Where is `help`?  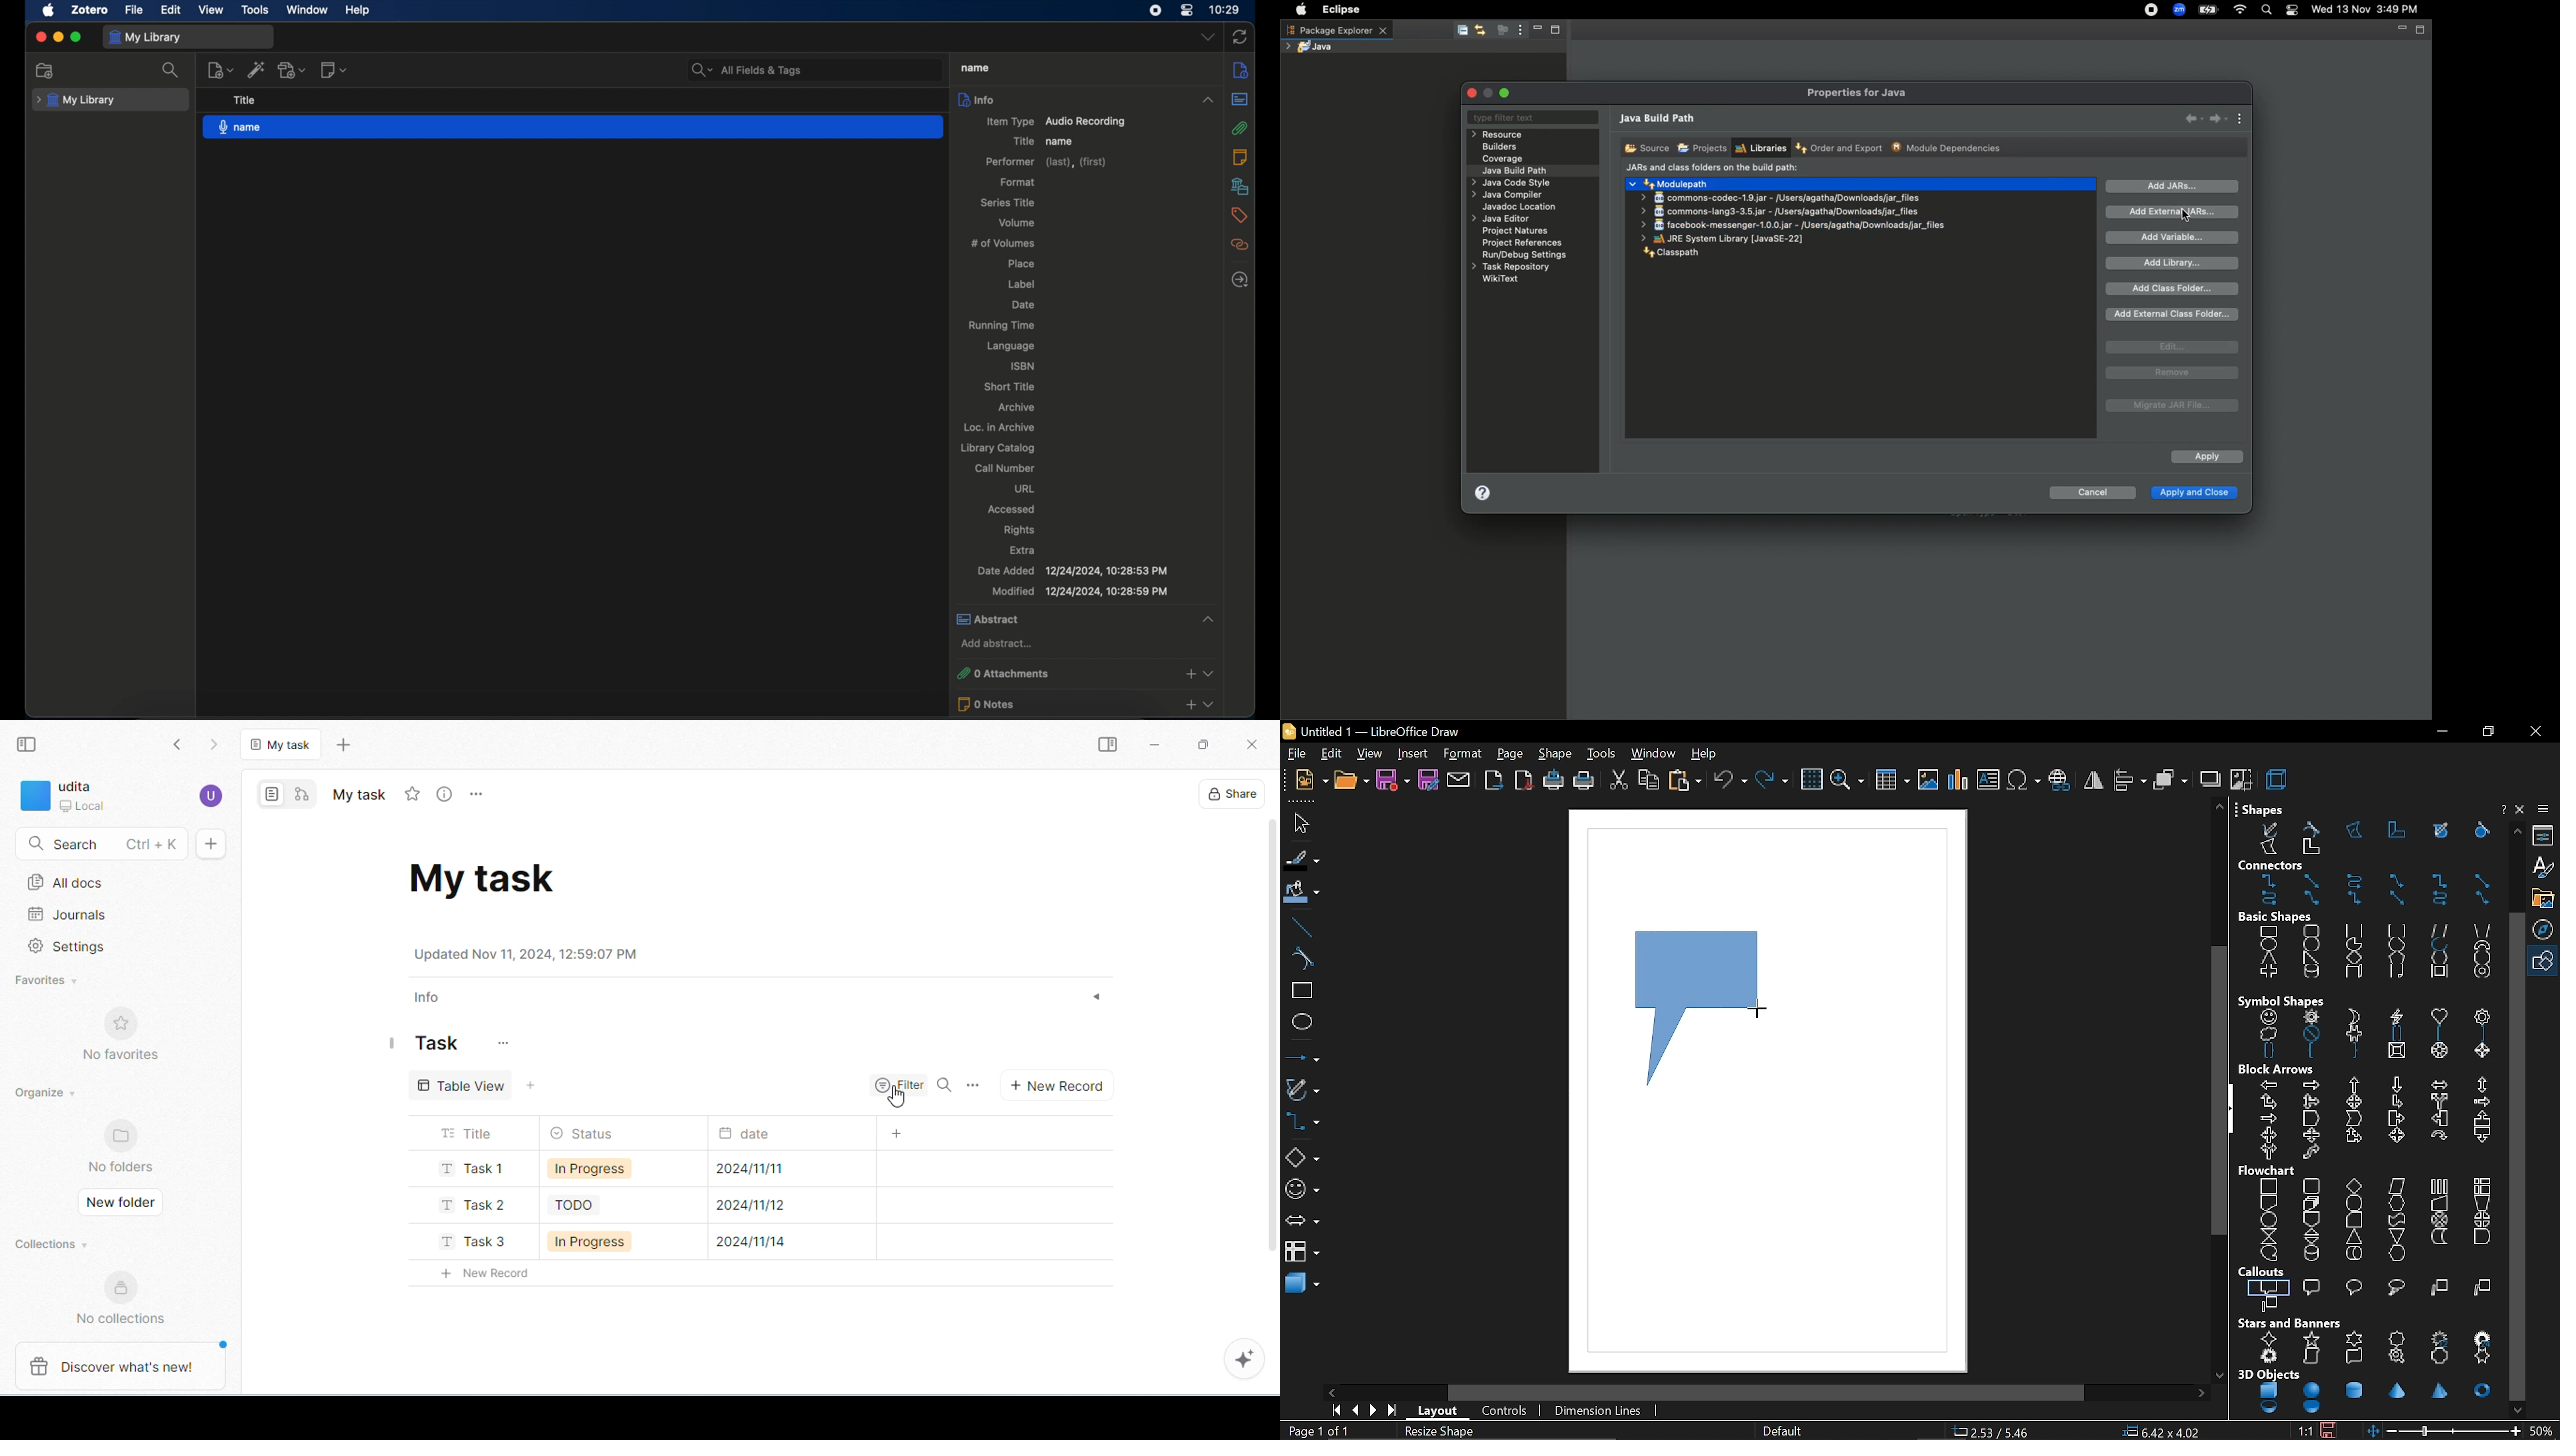
help is located at coordinates (357, 10).